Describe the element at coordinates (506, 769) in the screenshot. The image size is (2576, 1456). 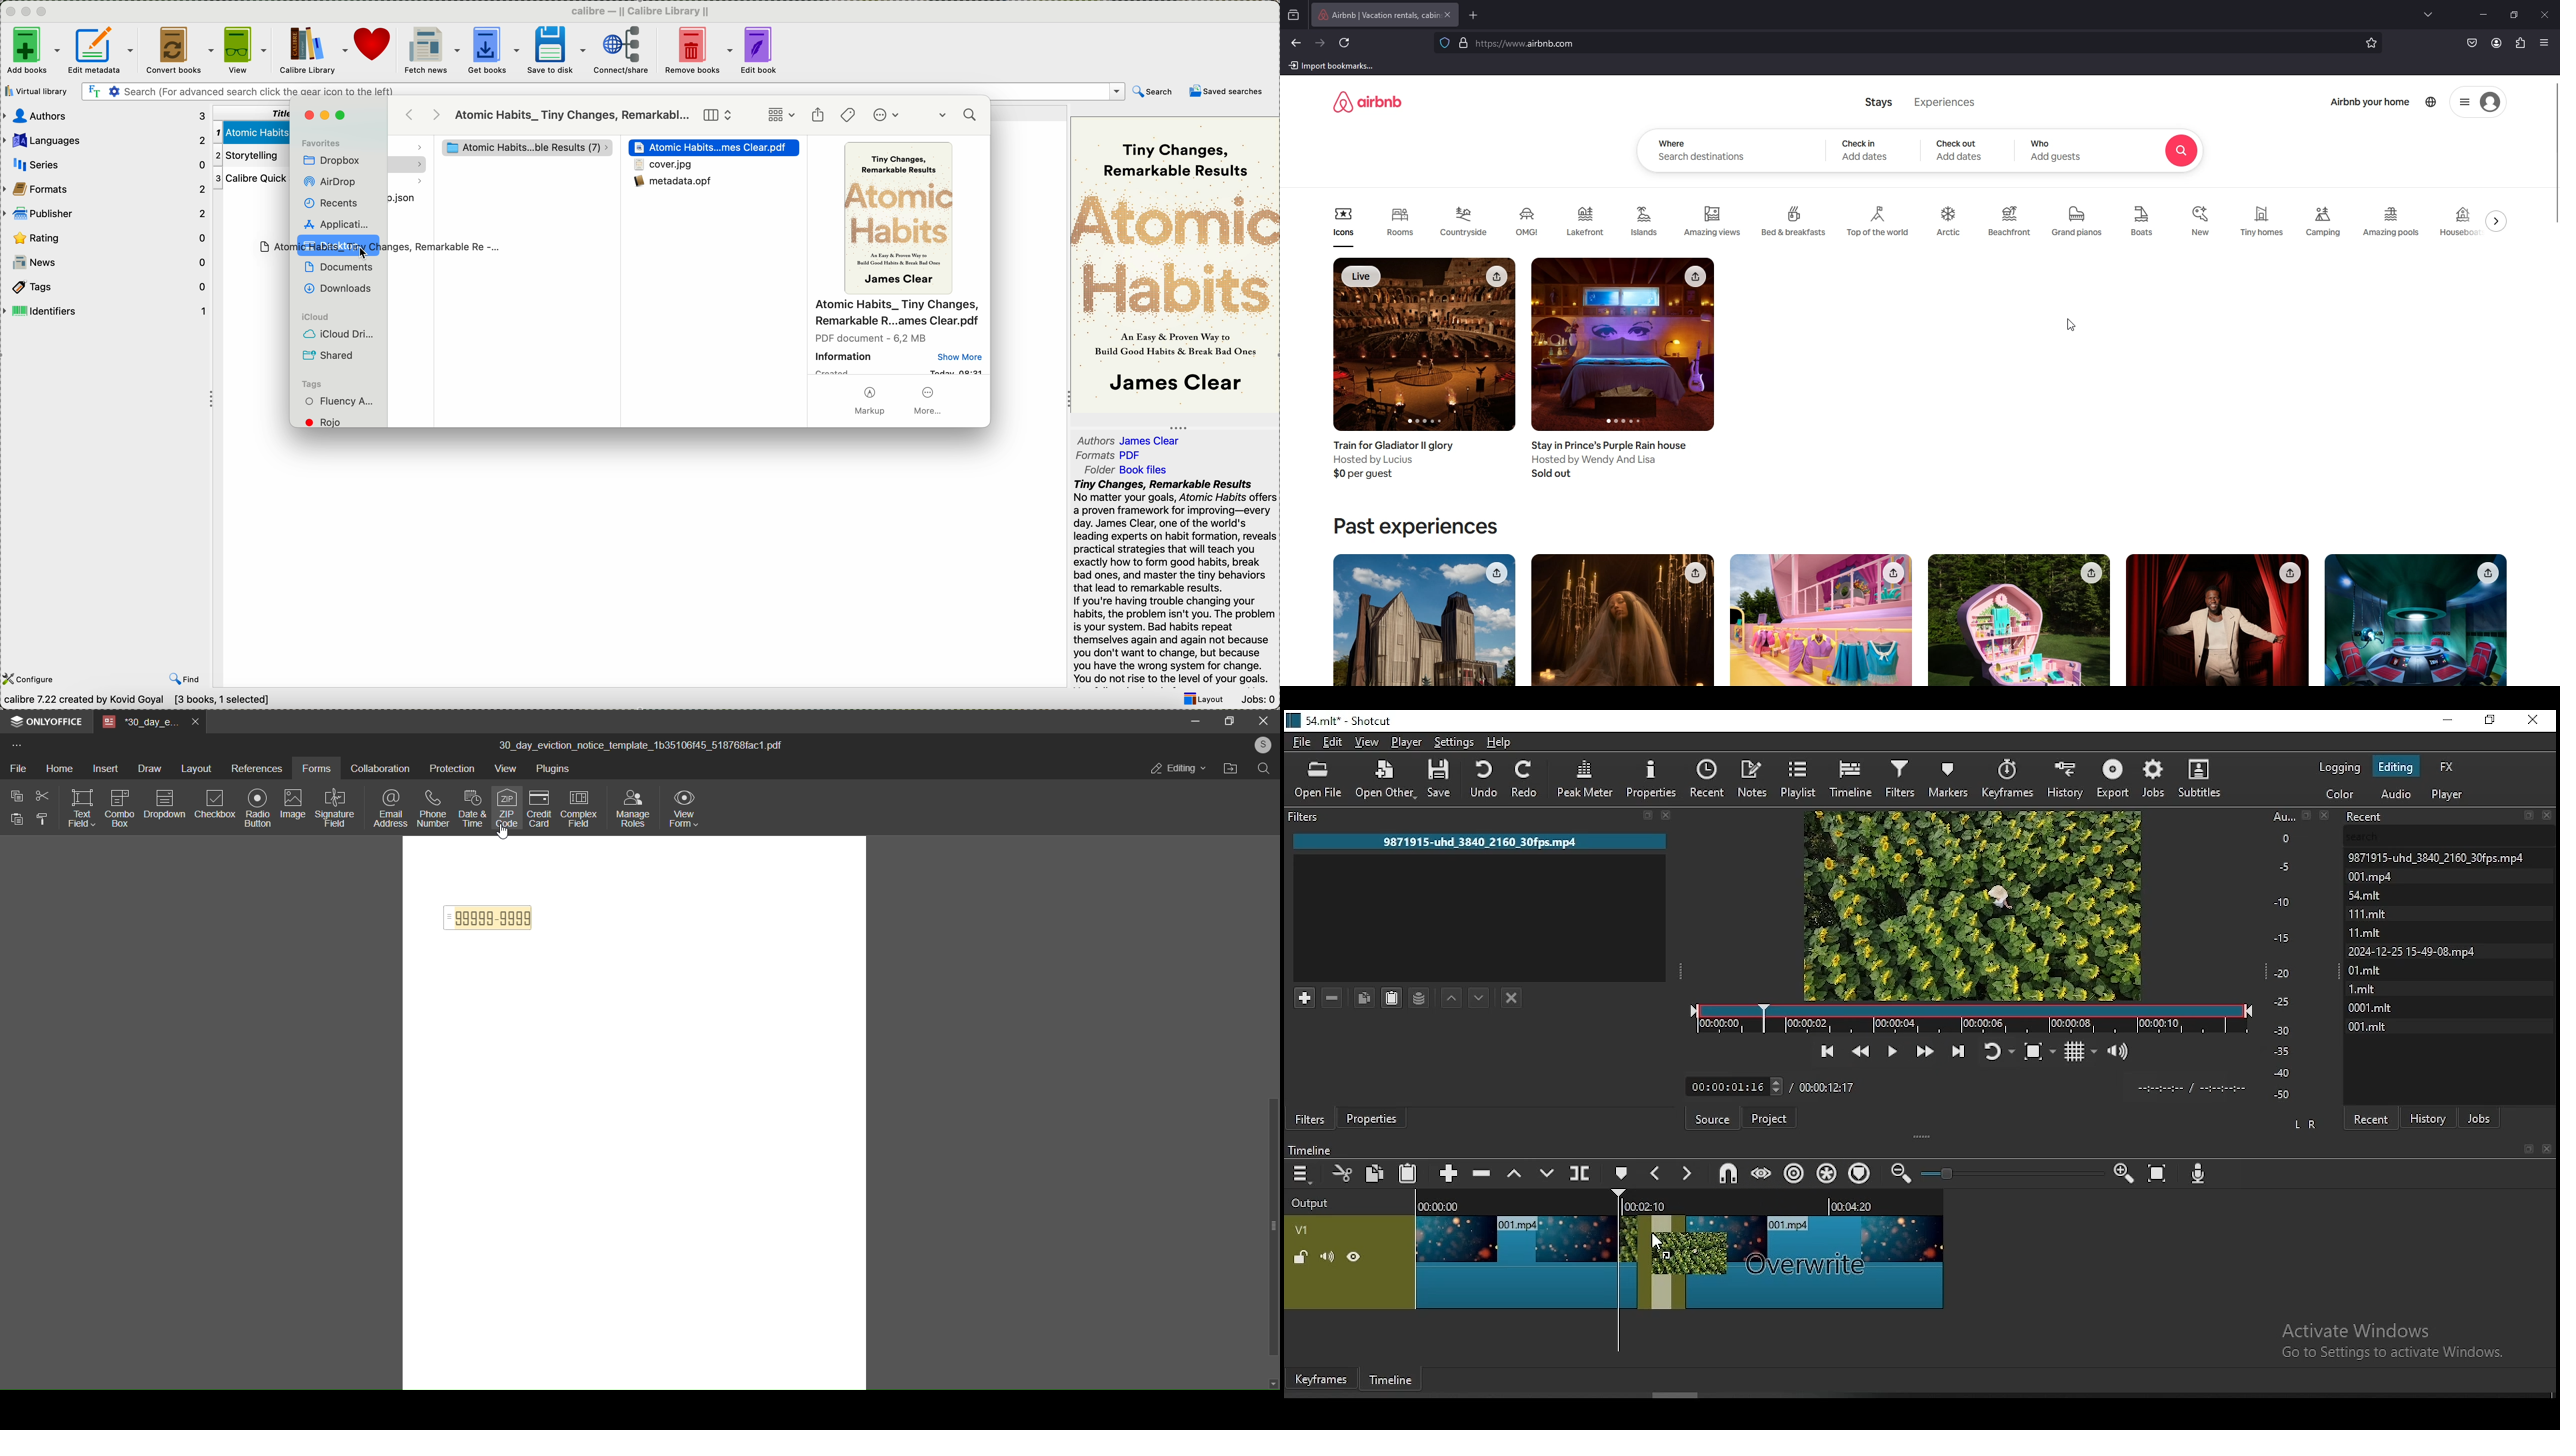
I see `view` at that location.